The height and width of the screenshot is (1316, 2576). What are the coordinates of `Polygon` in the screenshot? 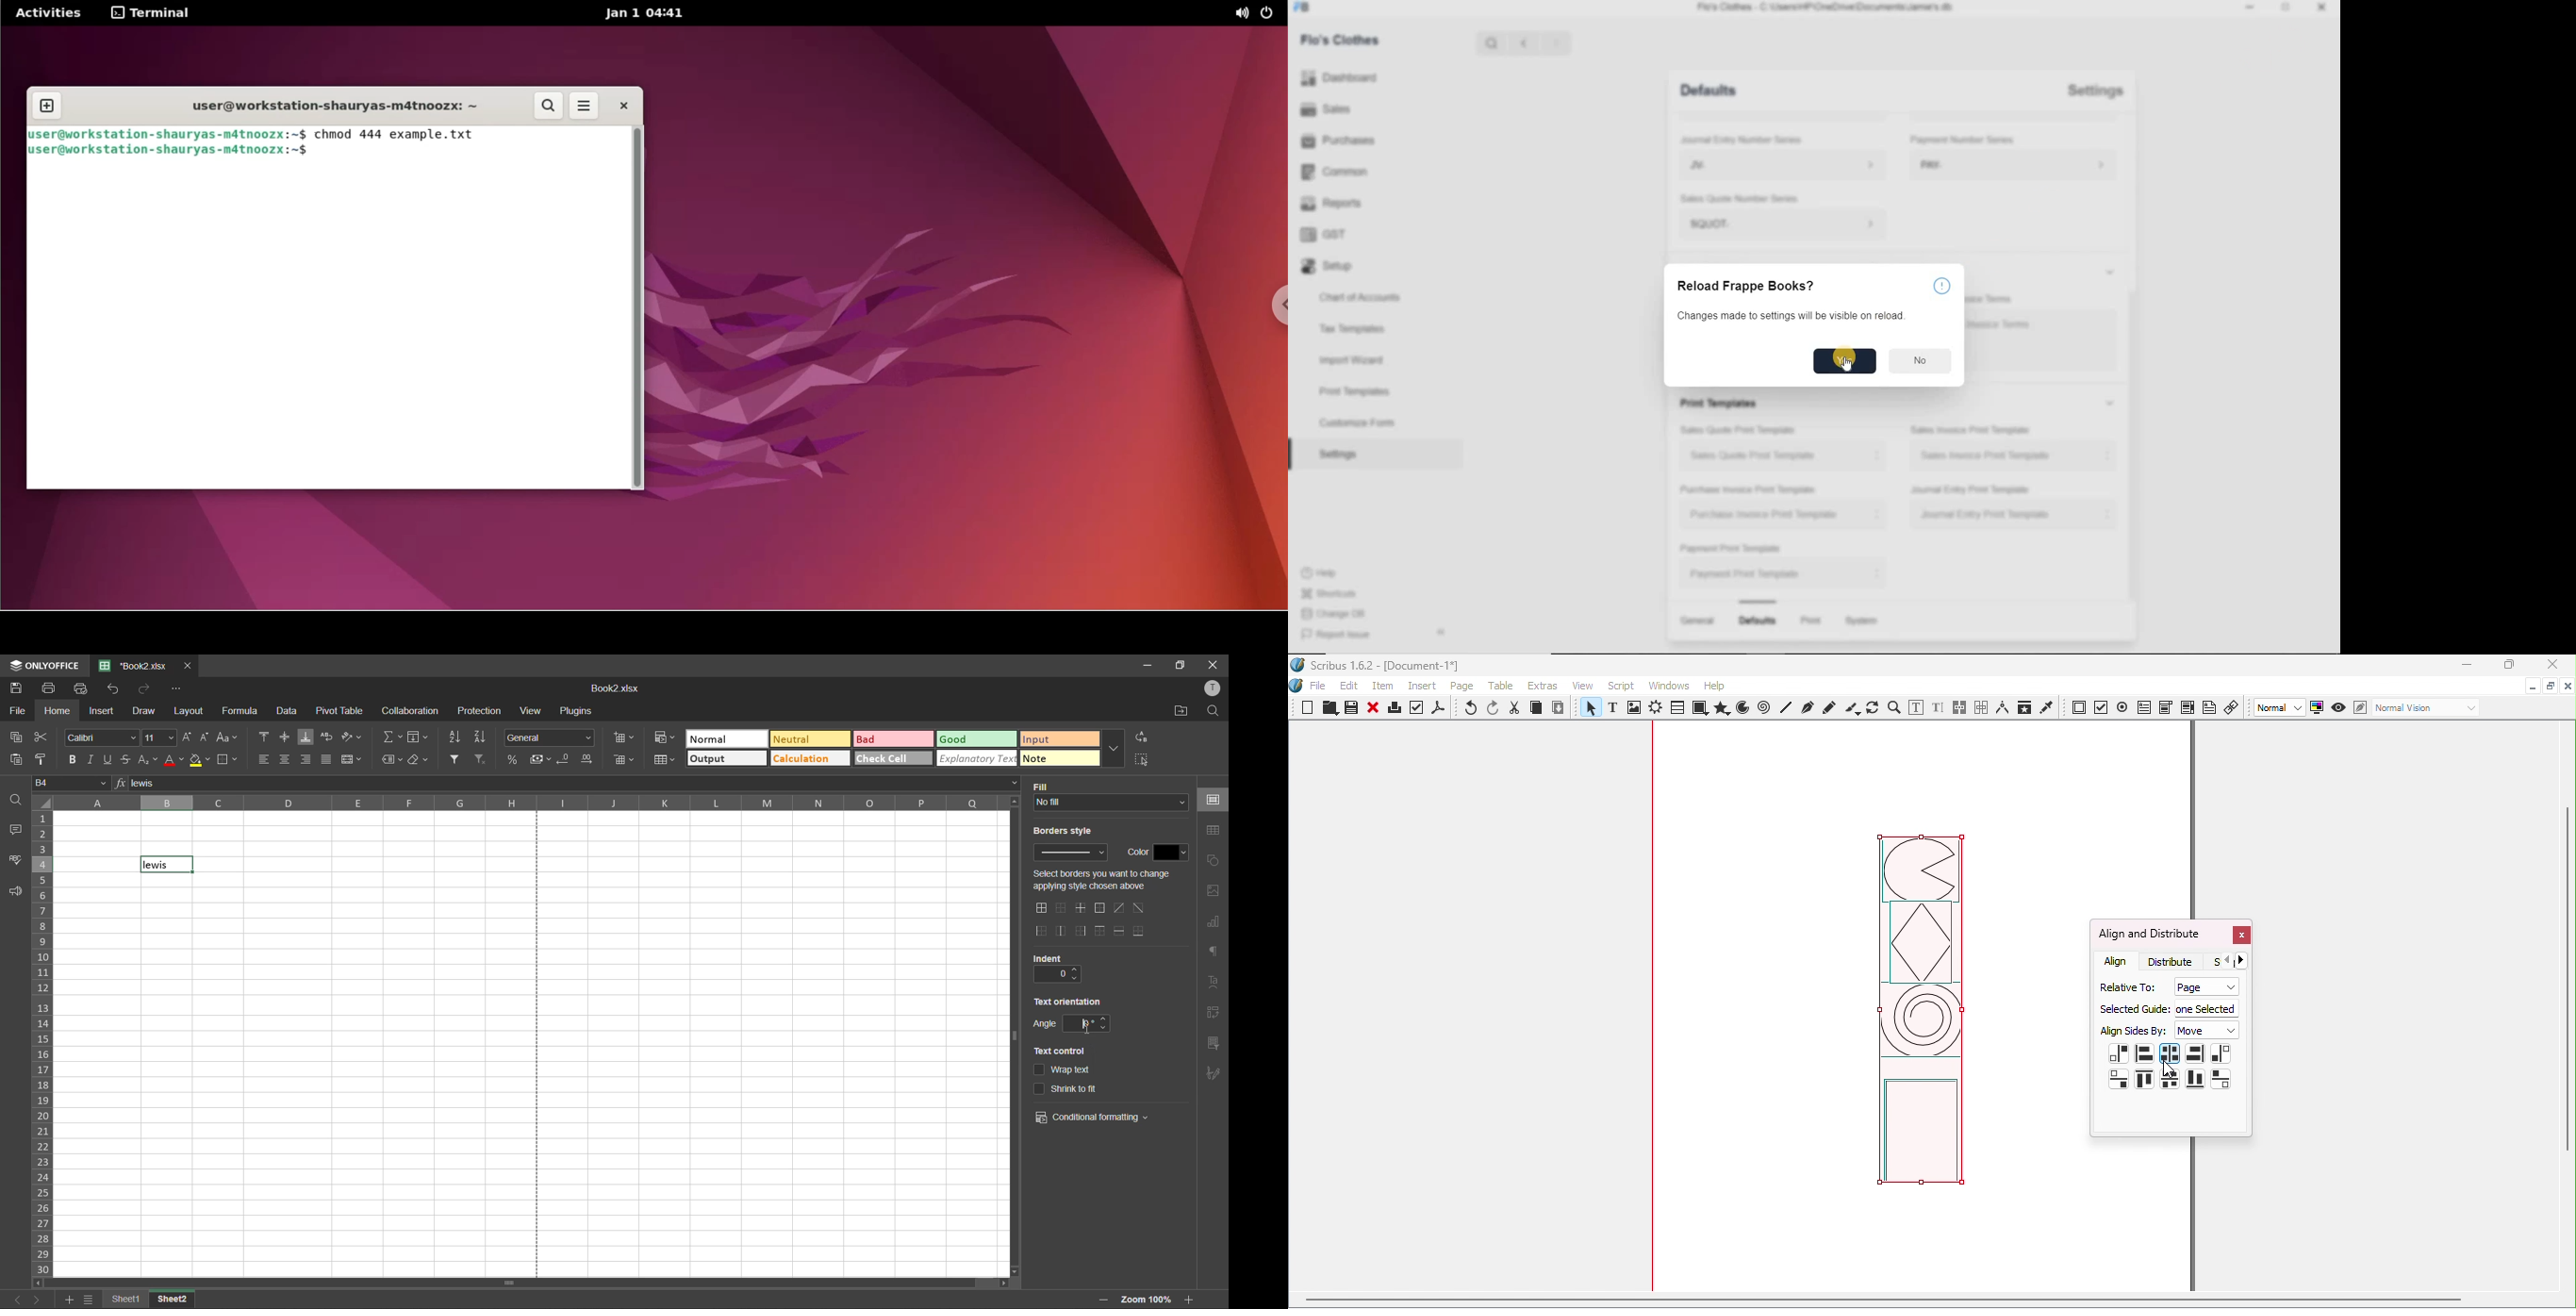 It's located at (1720, 708).